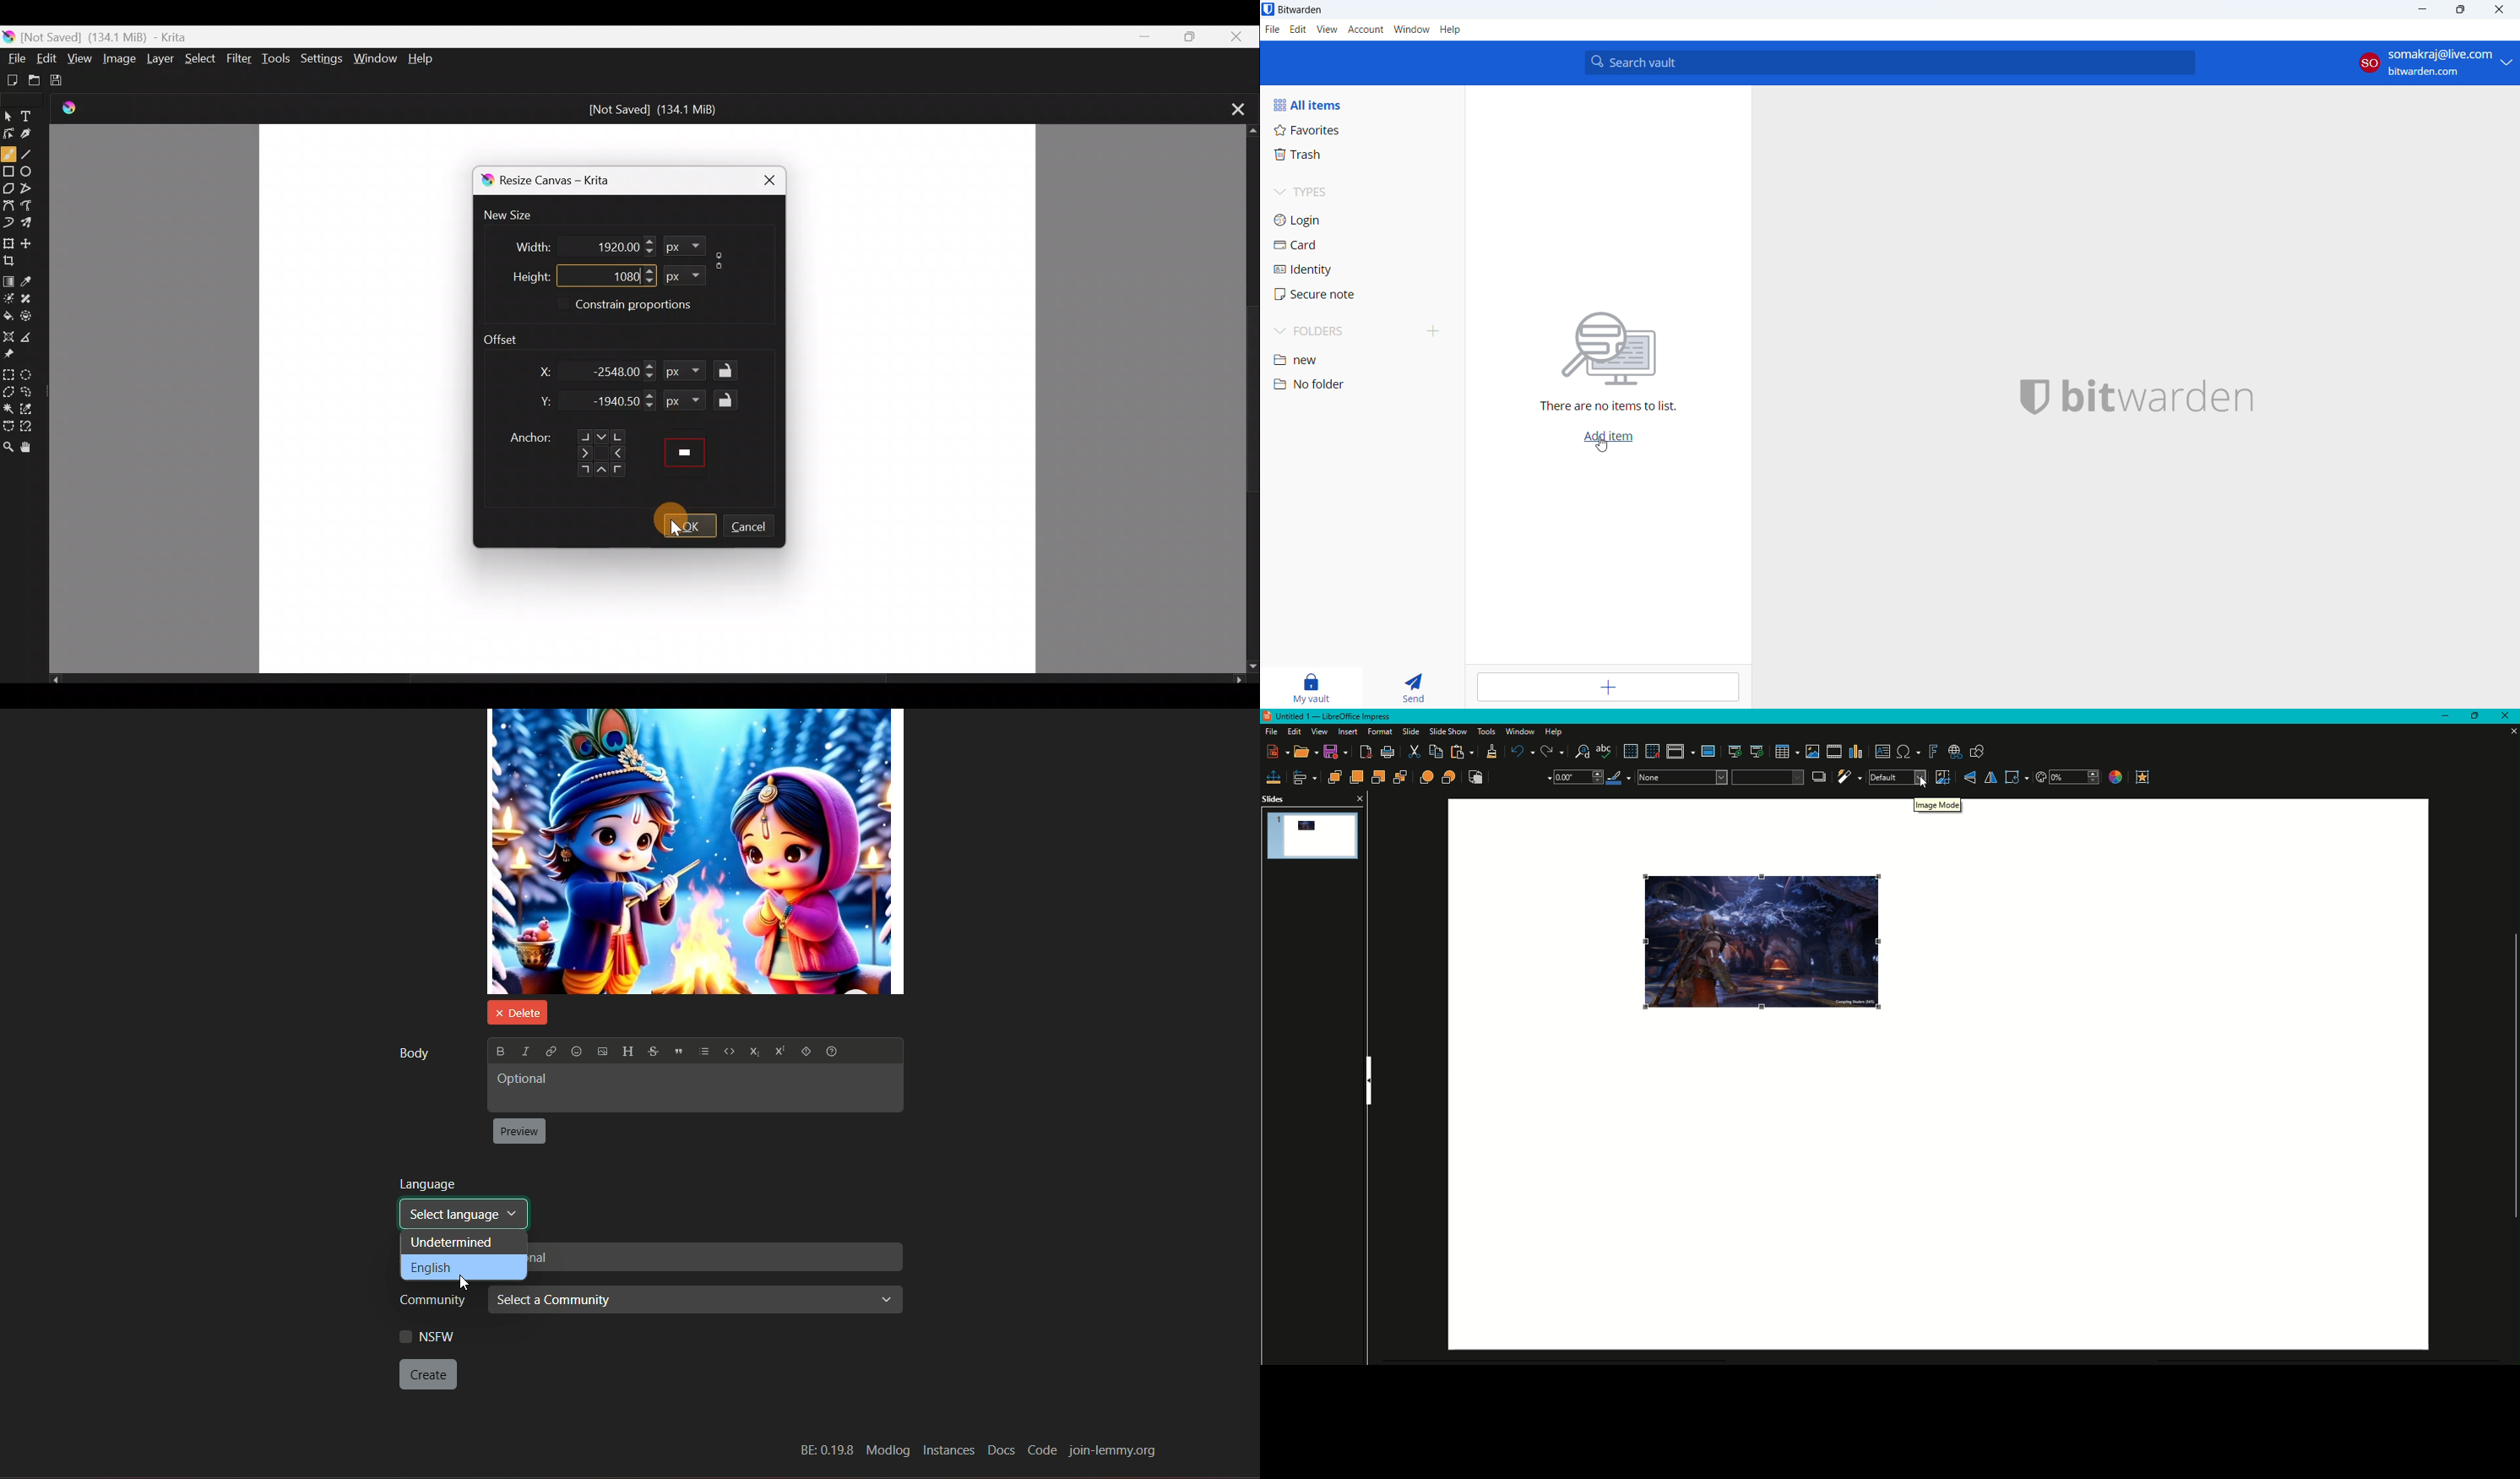 This screenshot has width=2520, height=1484. What do you see at coordinates (31, 242) in the screenshot?
I see `Move a layer` at bounding box center [31, 242].